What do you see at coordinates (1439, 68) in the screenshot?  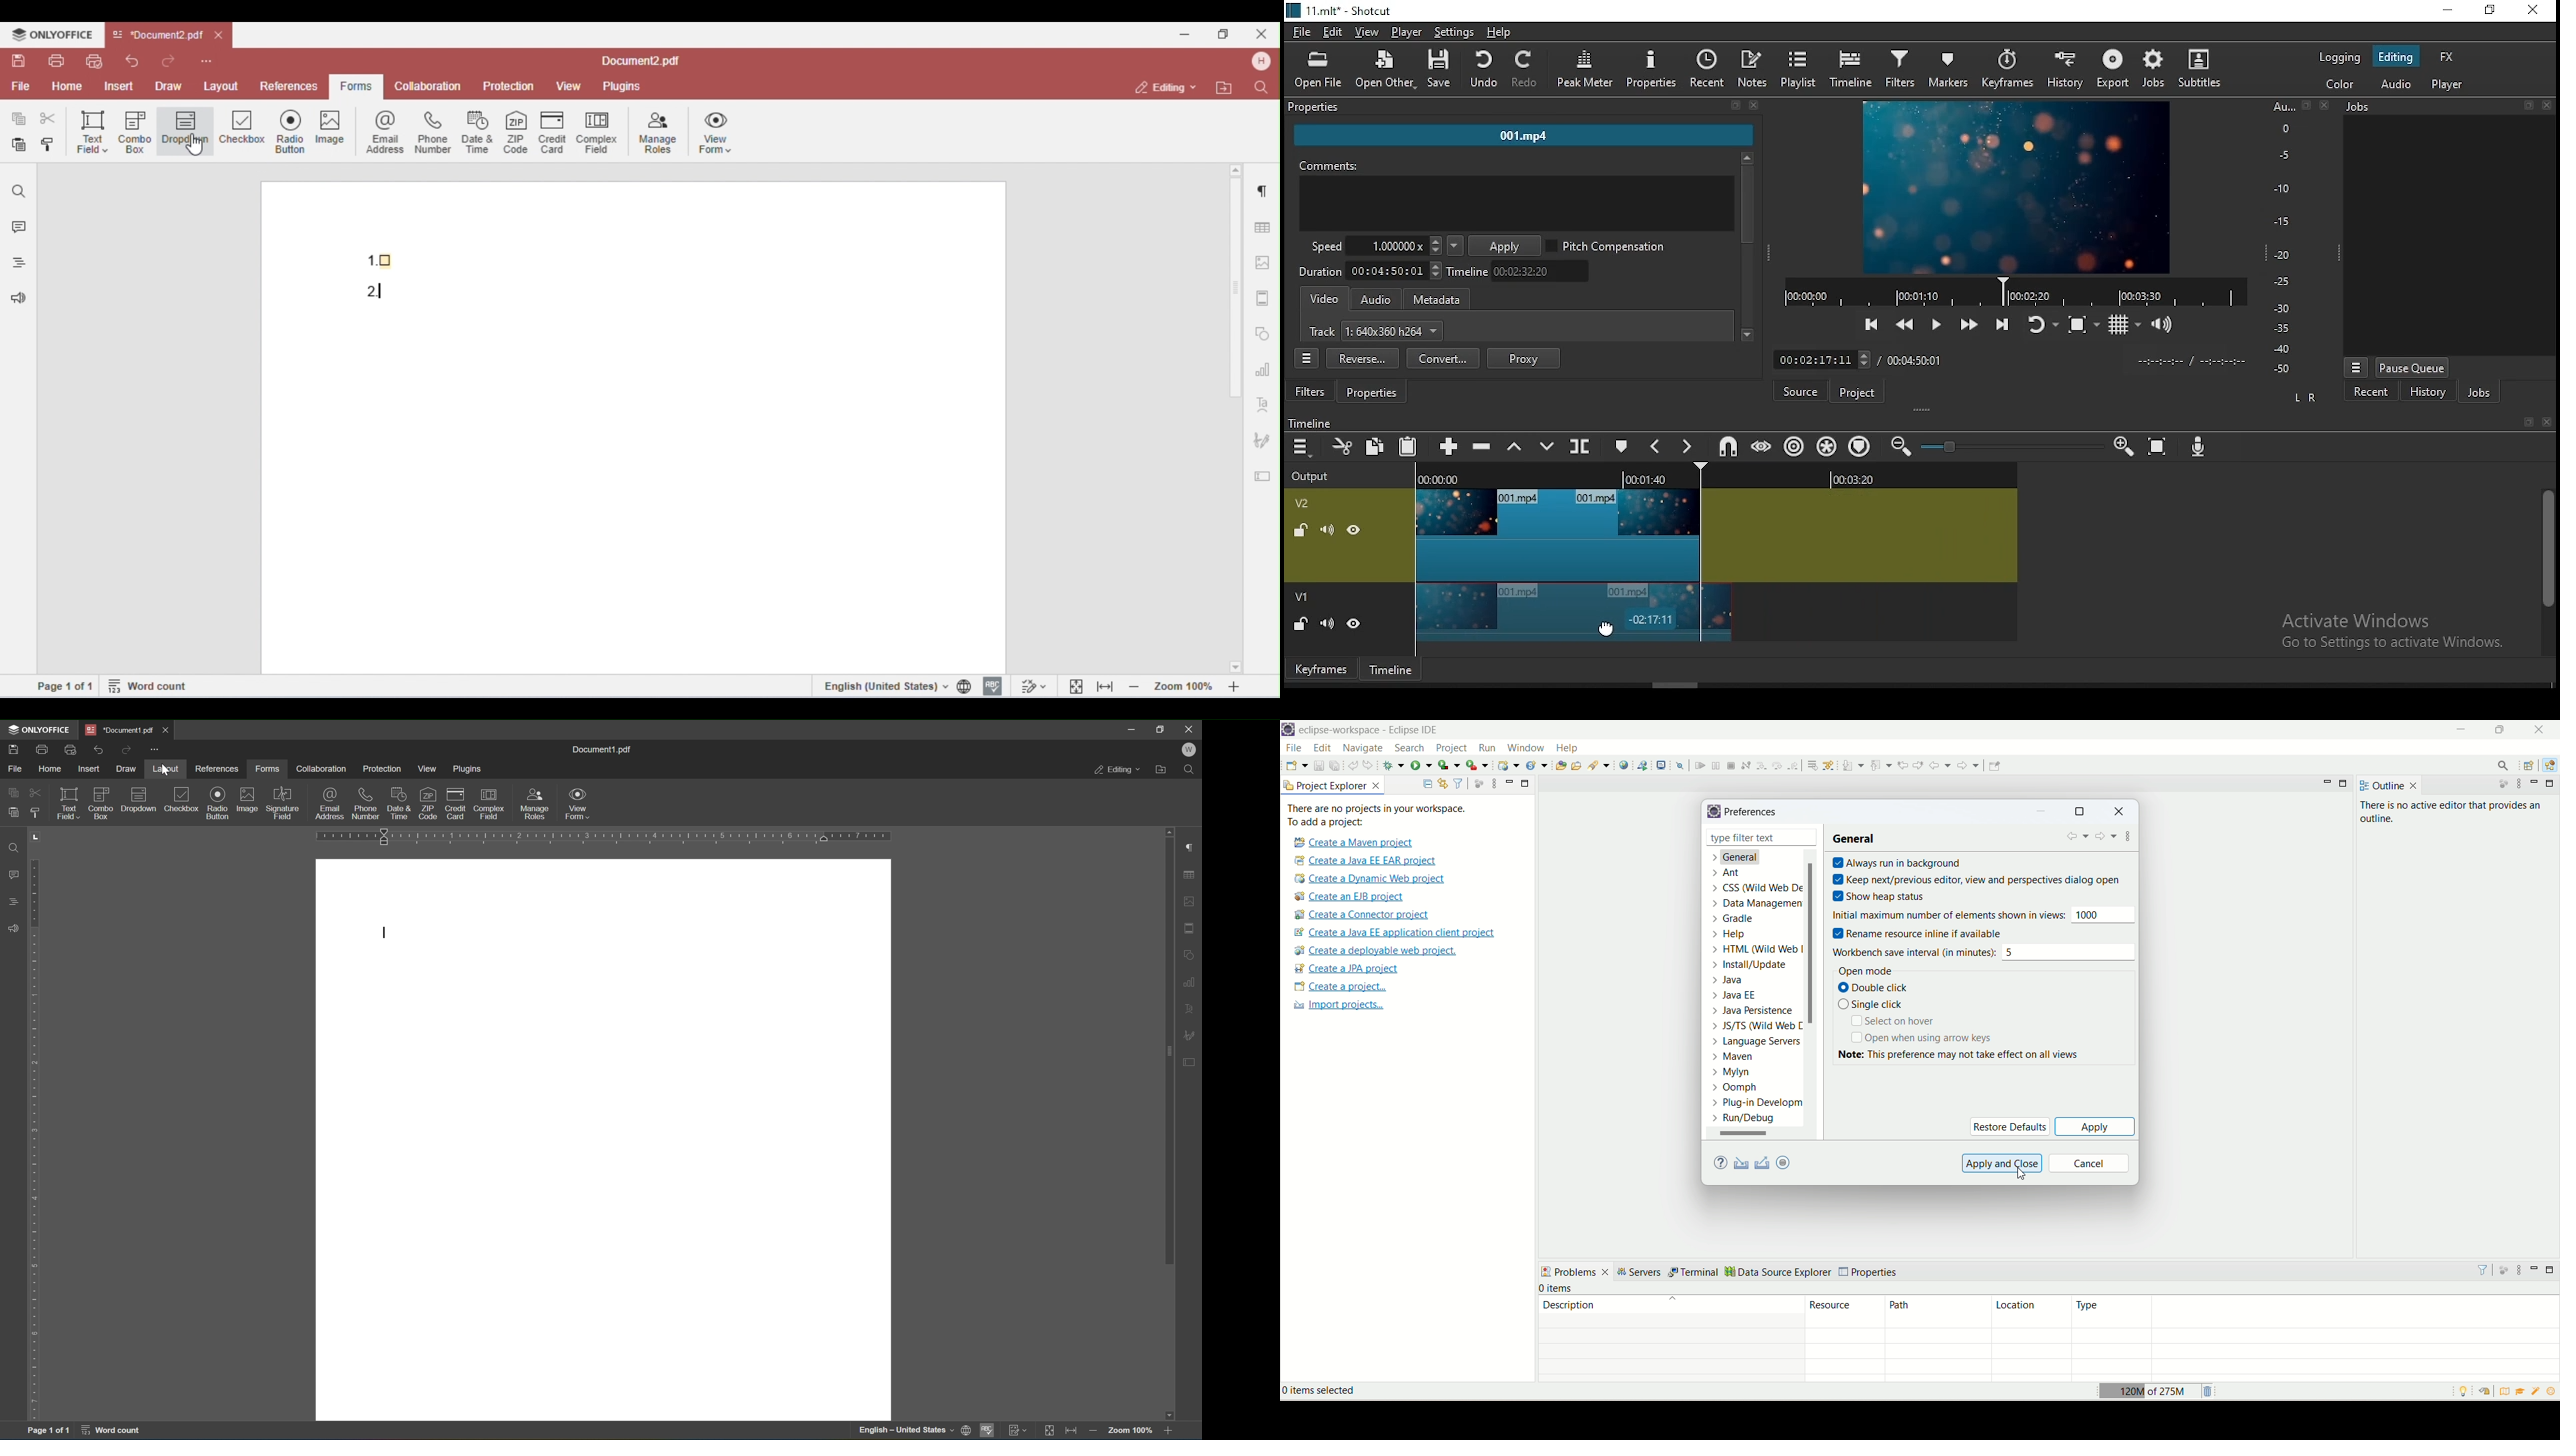 I see `save` at bounding box center [1439, 68].